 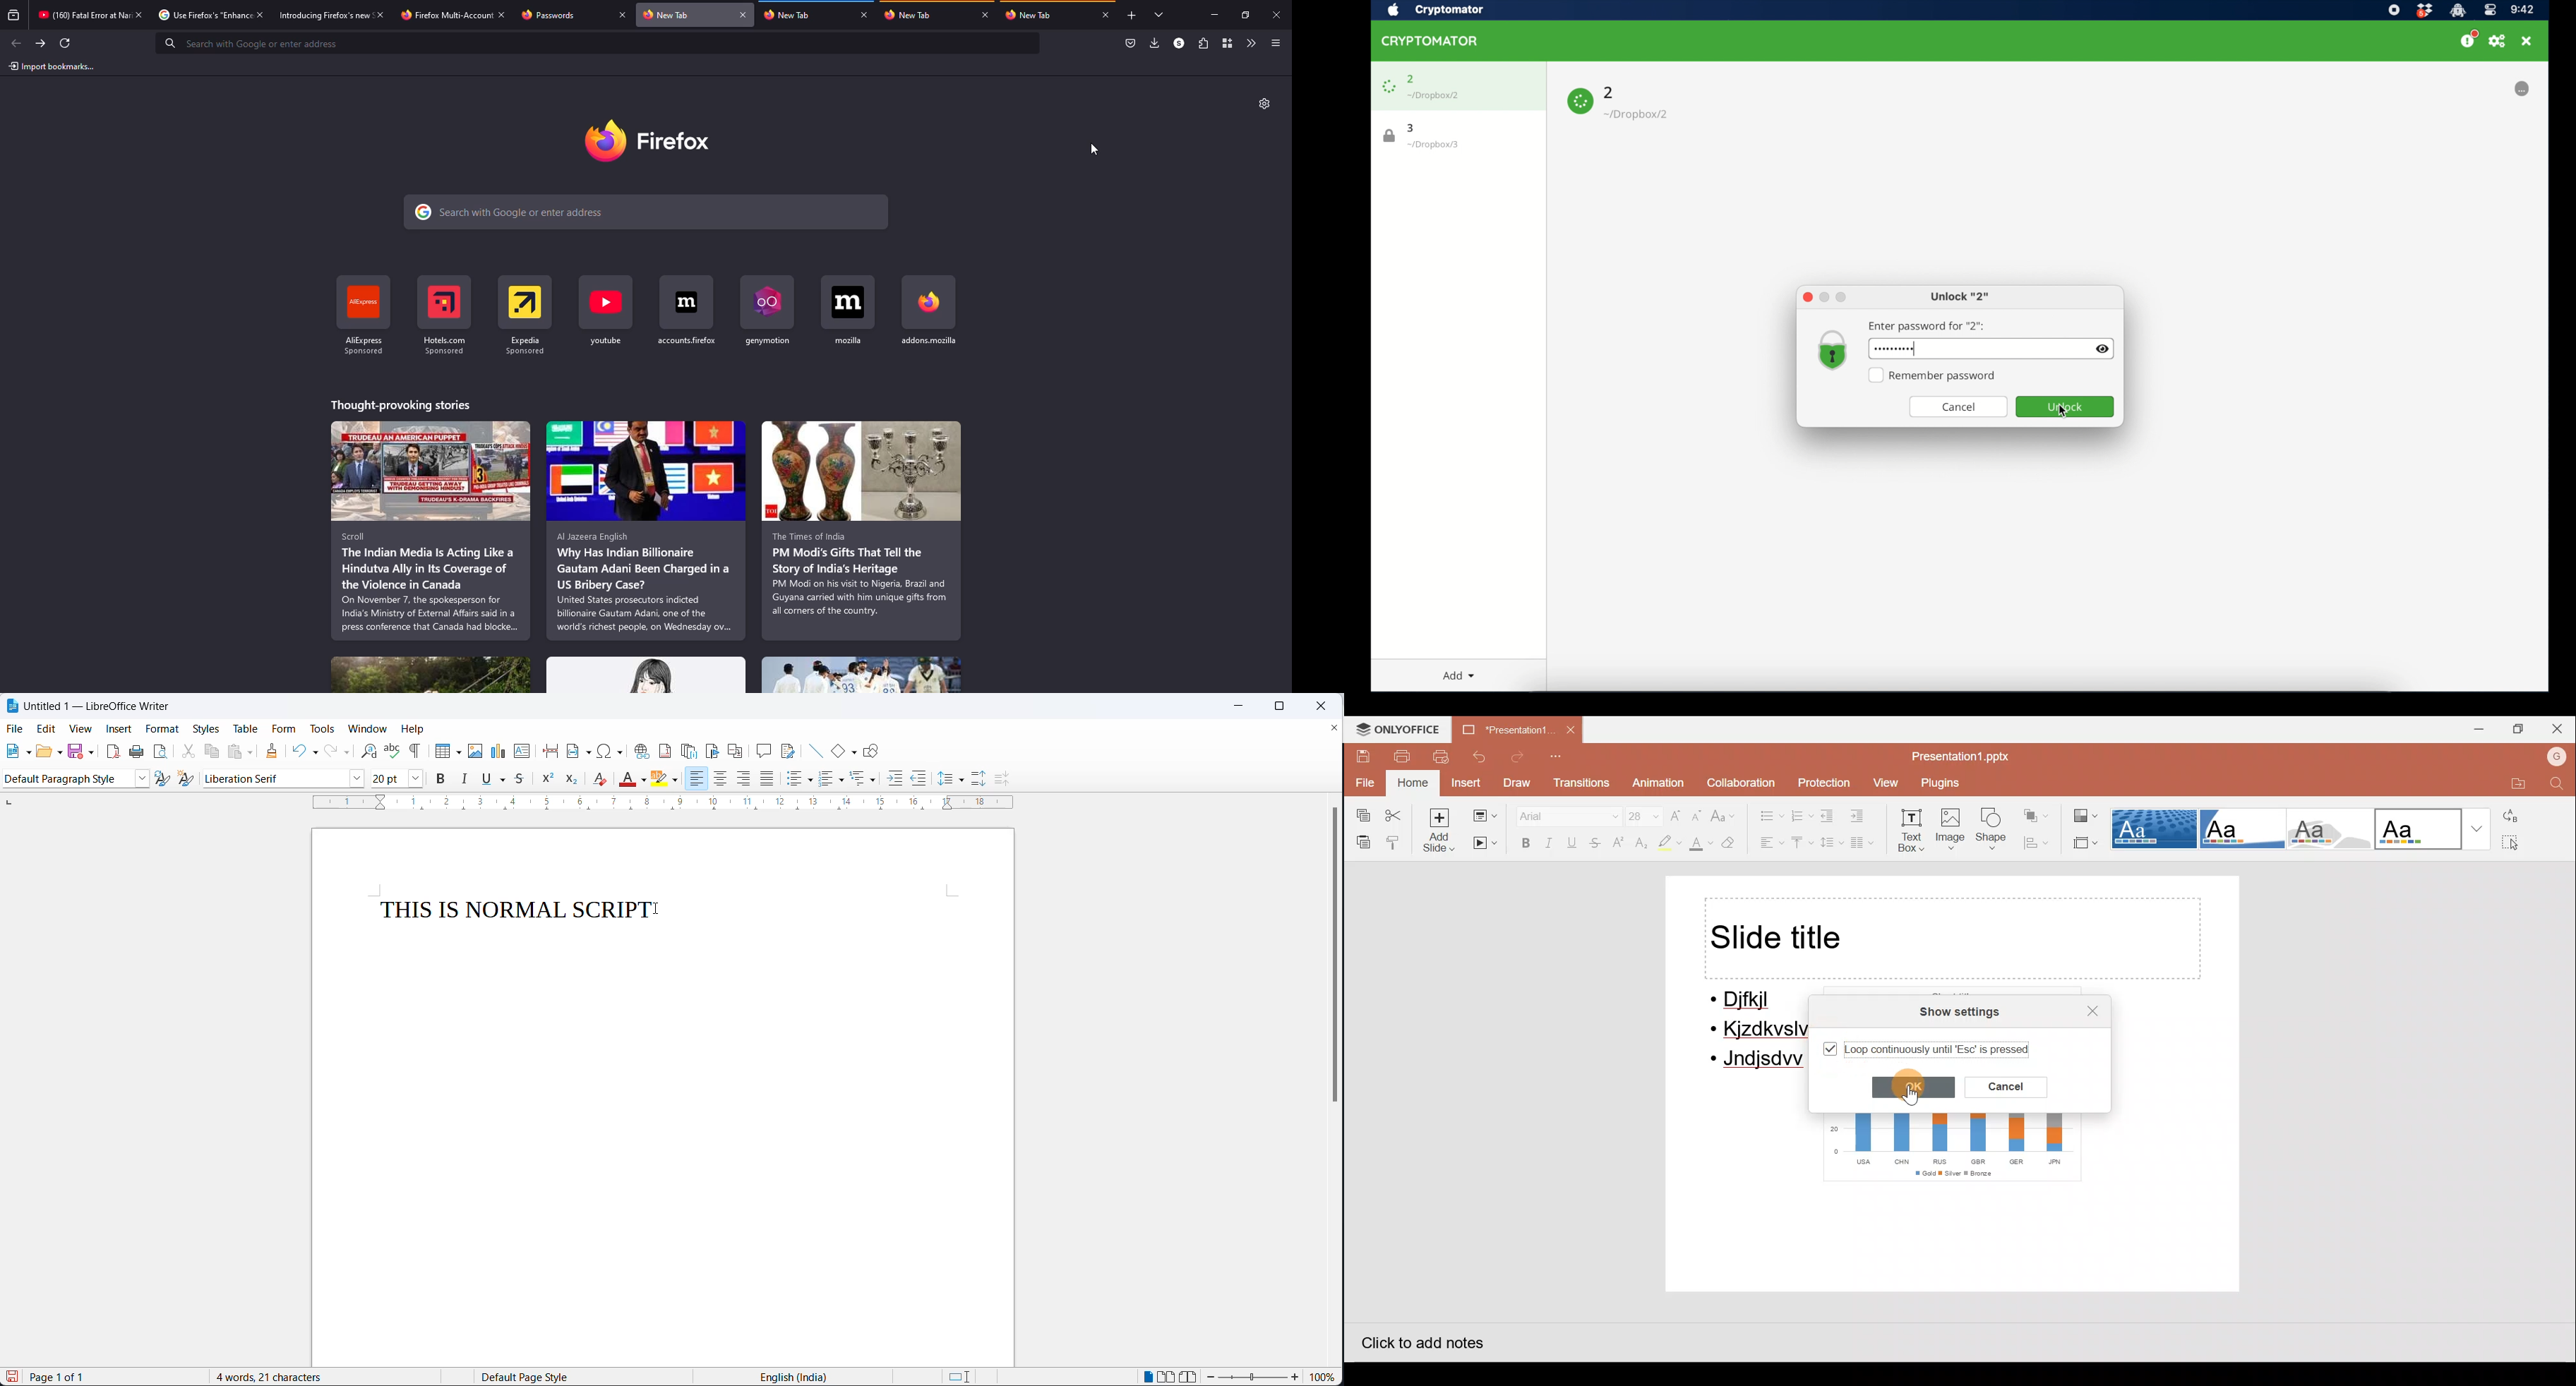 What do you see at coordinates (602, 778) in the screenshot?
I see `clear direct formatting ` at bounding box center [602, 778].